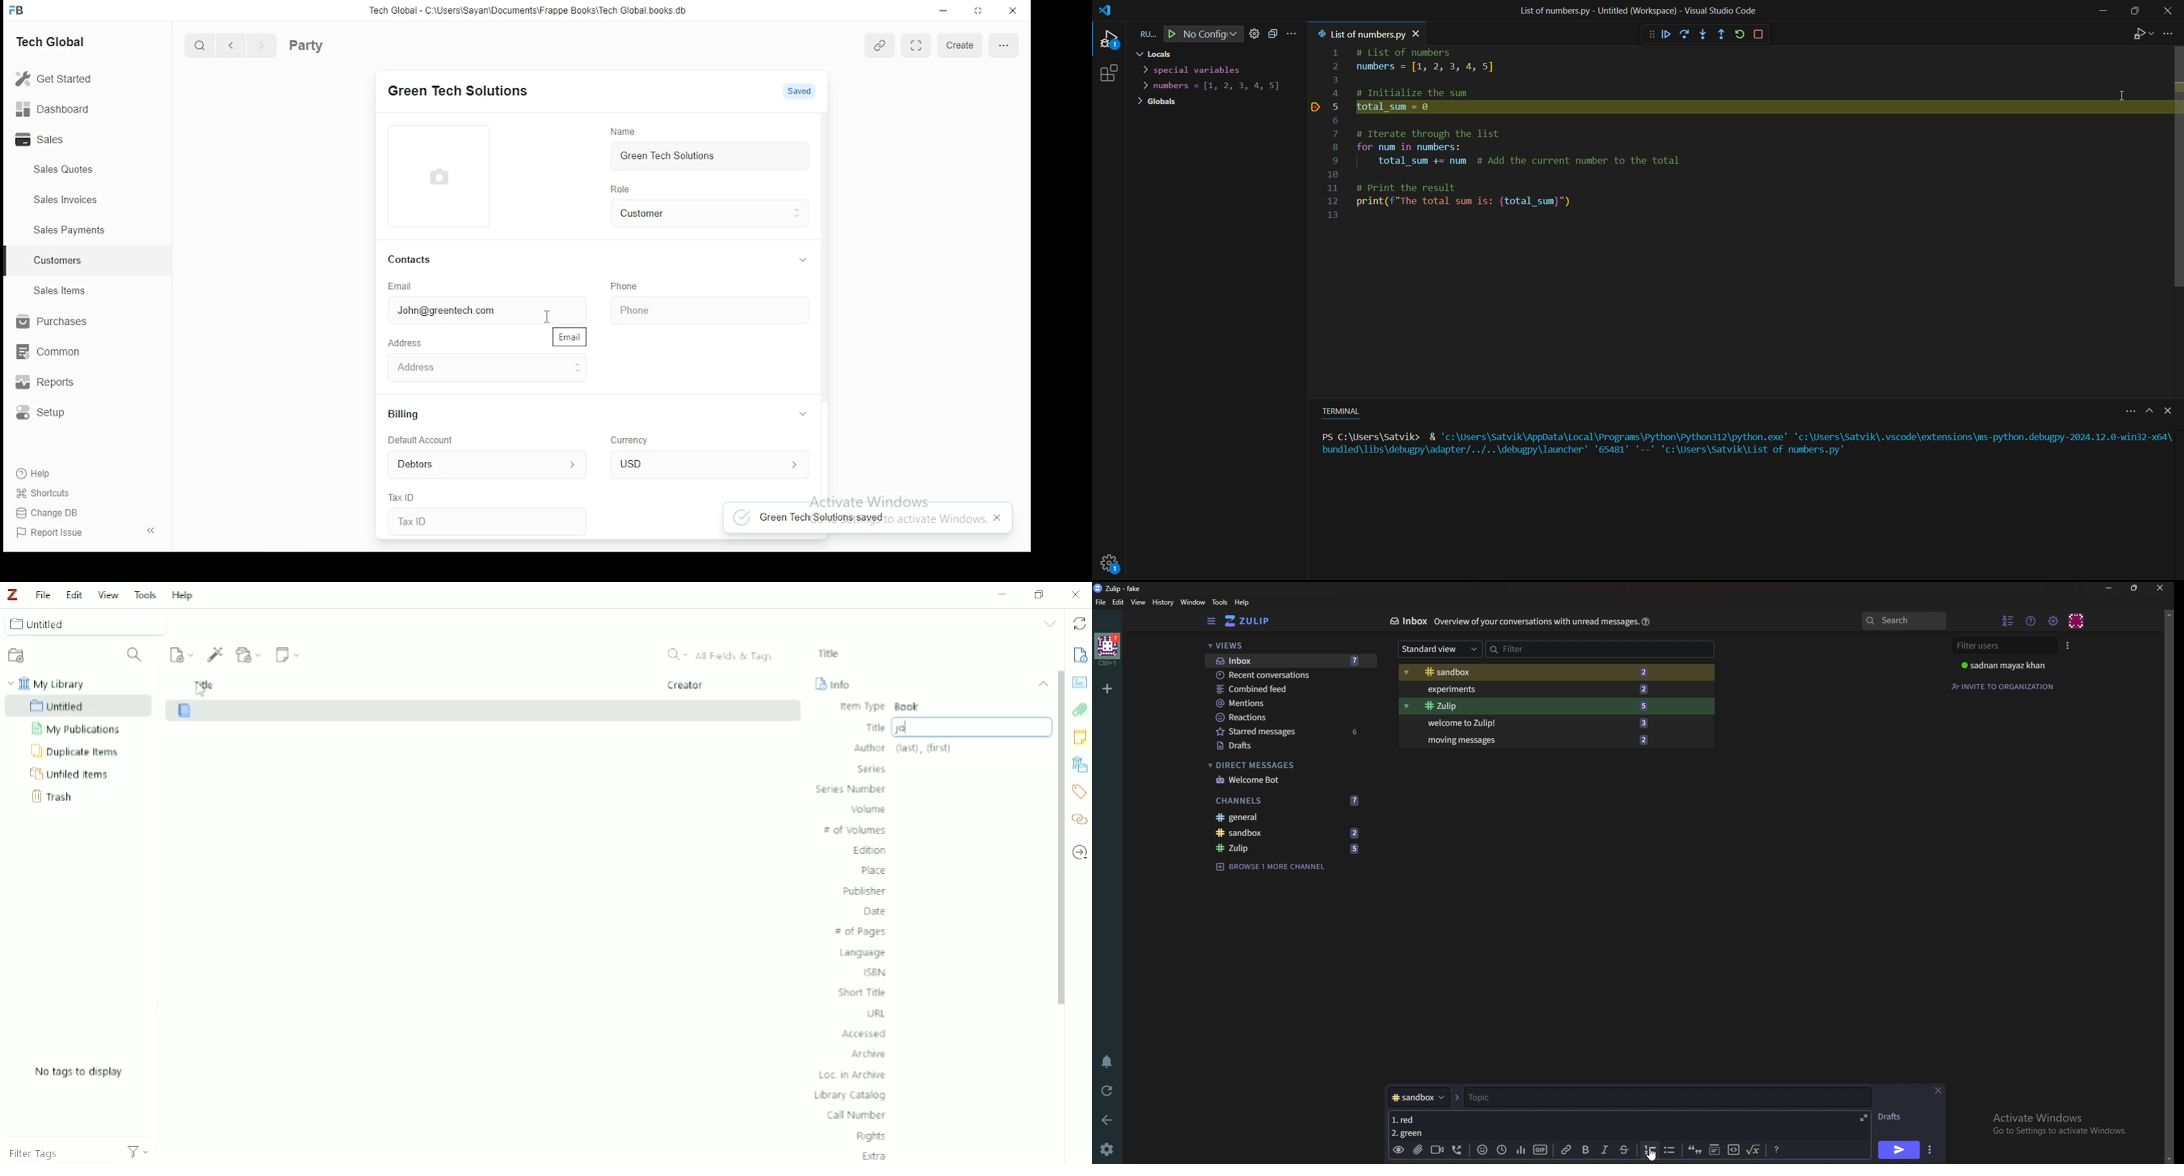 This screenshot has width=2184, height=1176. Describe the element at coordinates (1515, 171) in the screenshot. I see `Code` at that location.